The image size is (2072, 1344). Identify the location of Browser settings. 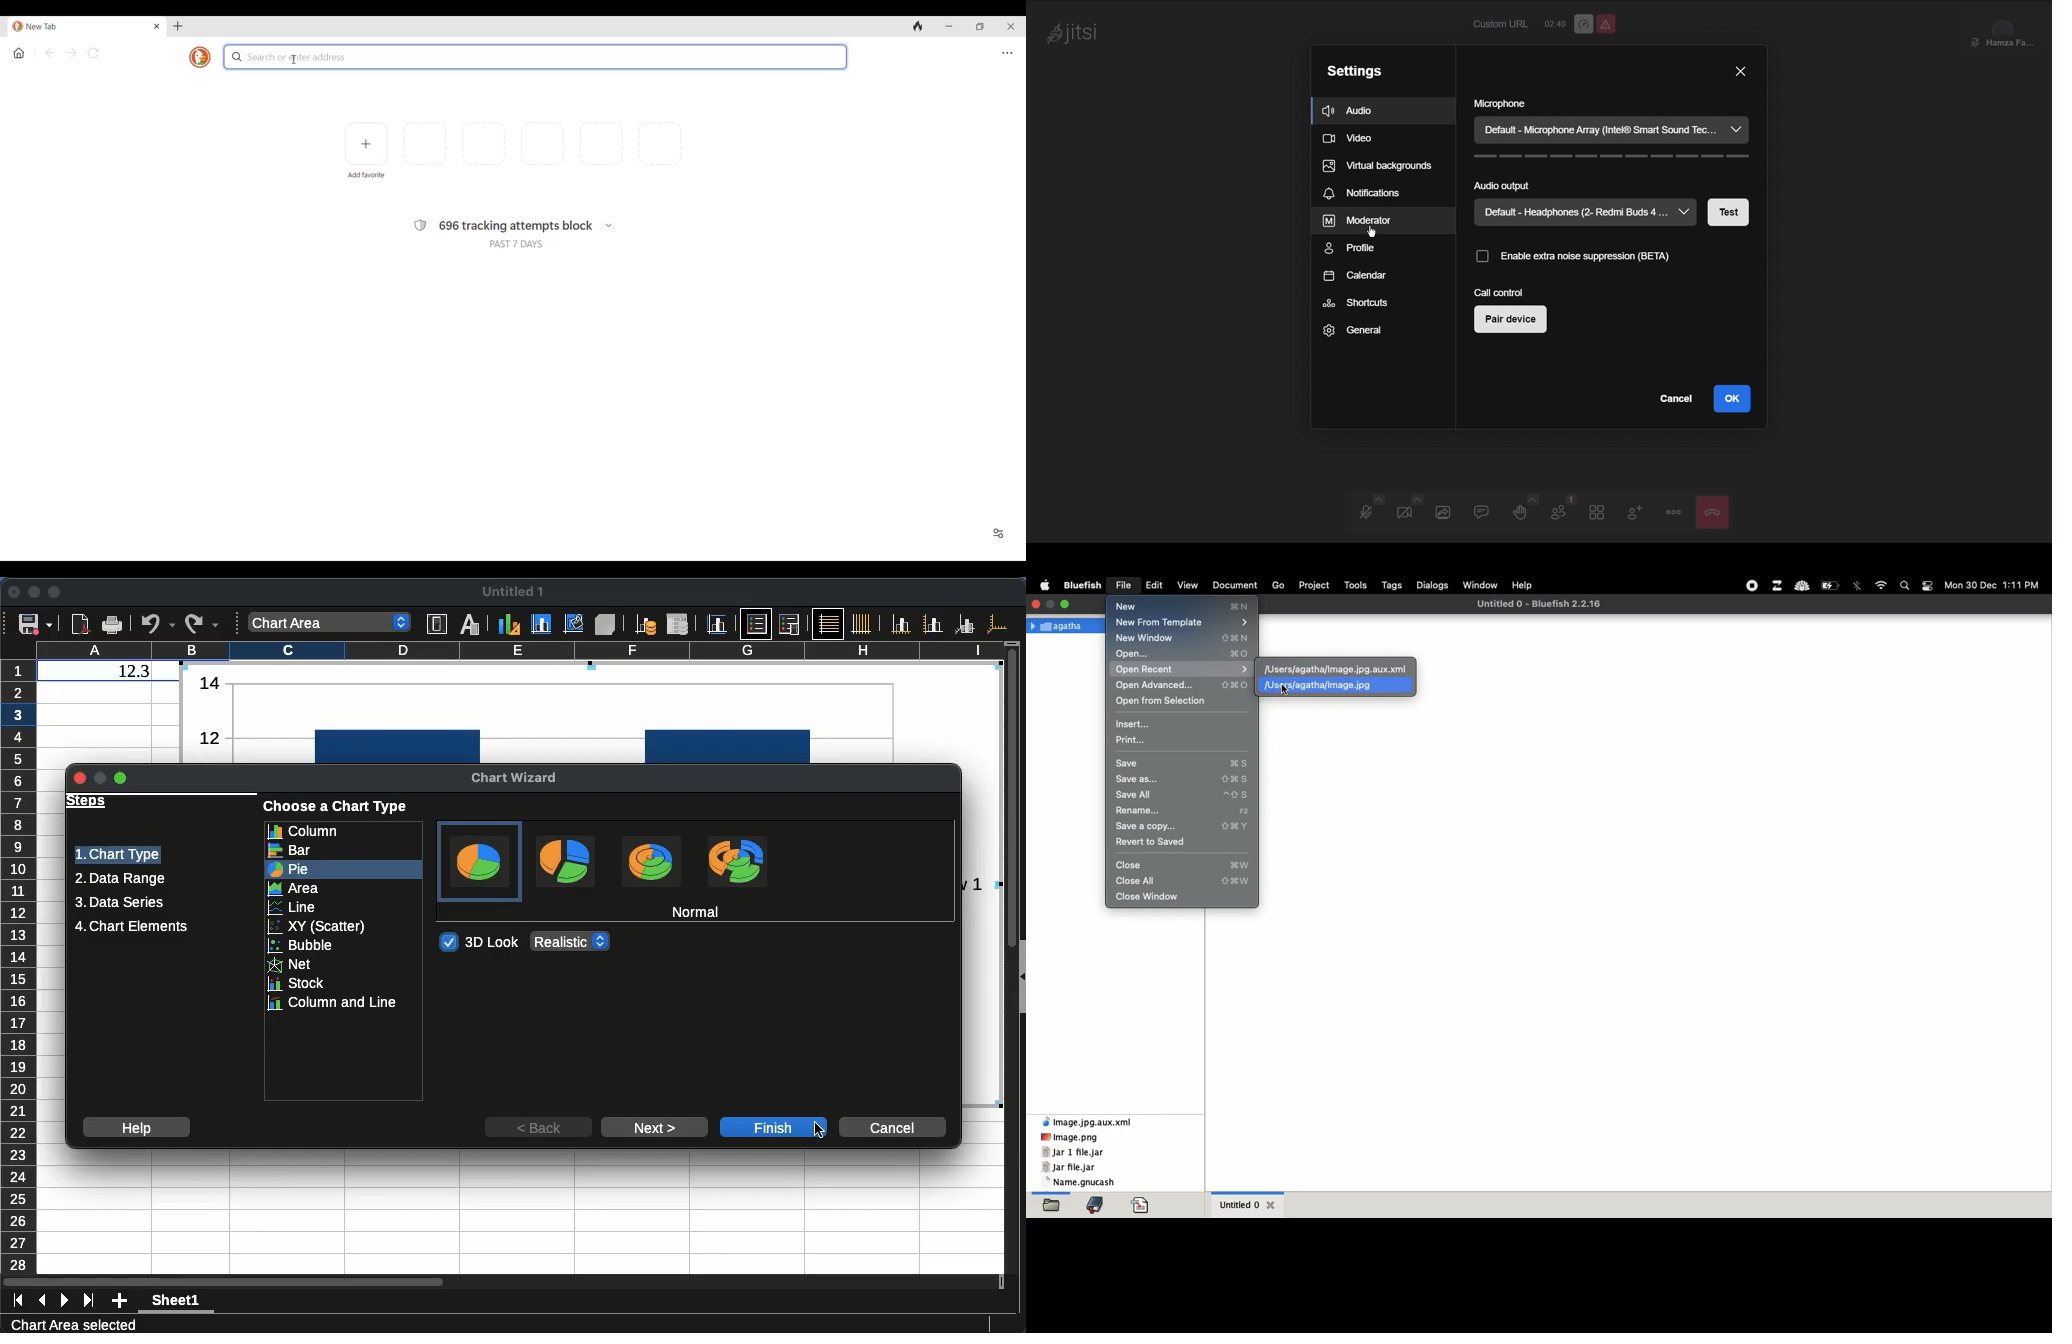
(1007, 53).